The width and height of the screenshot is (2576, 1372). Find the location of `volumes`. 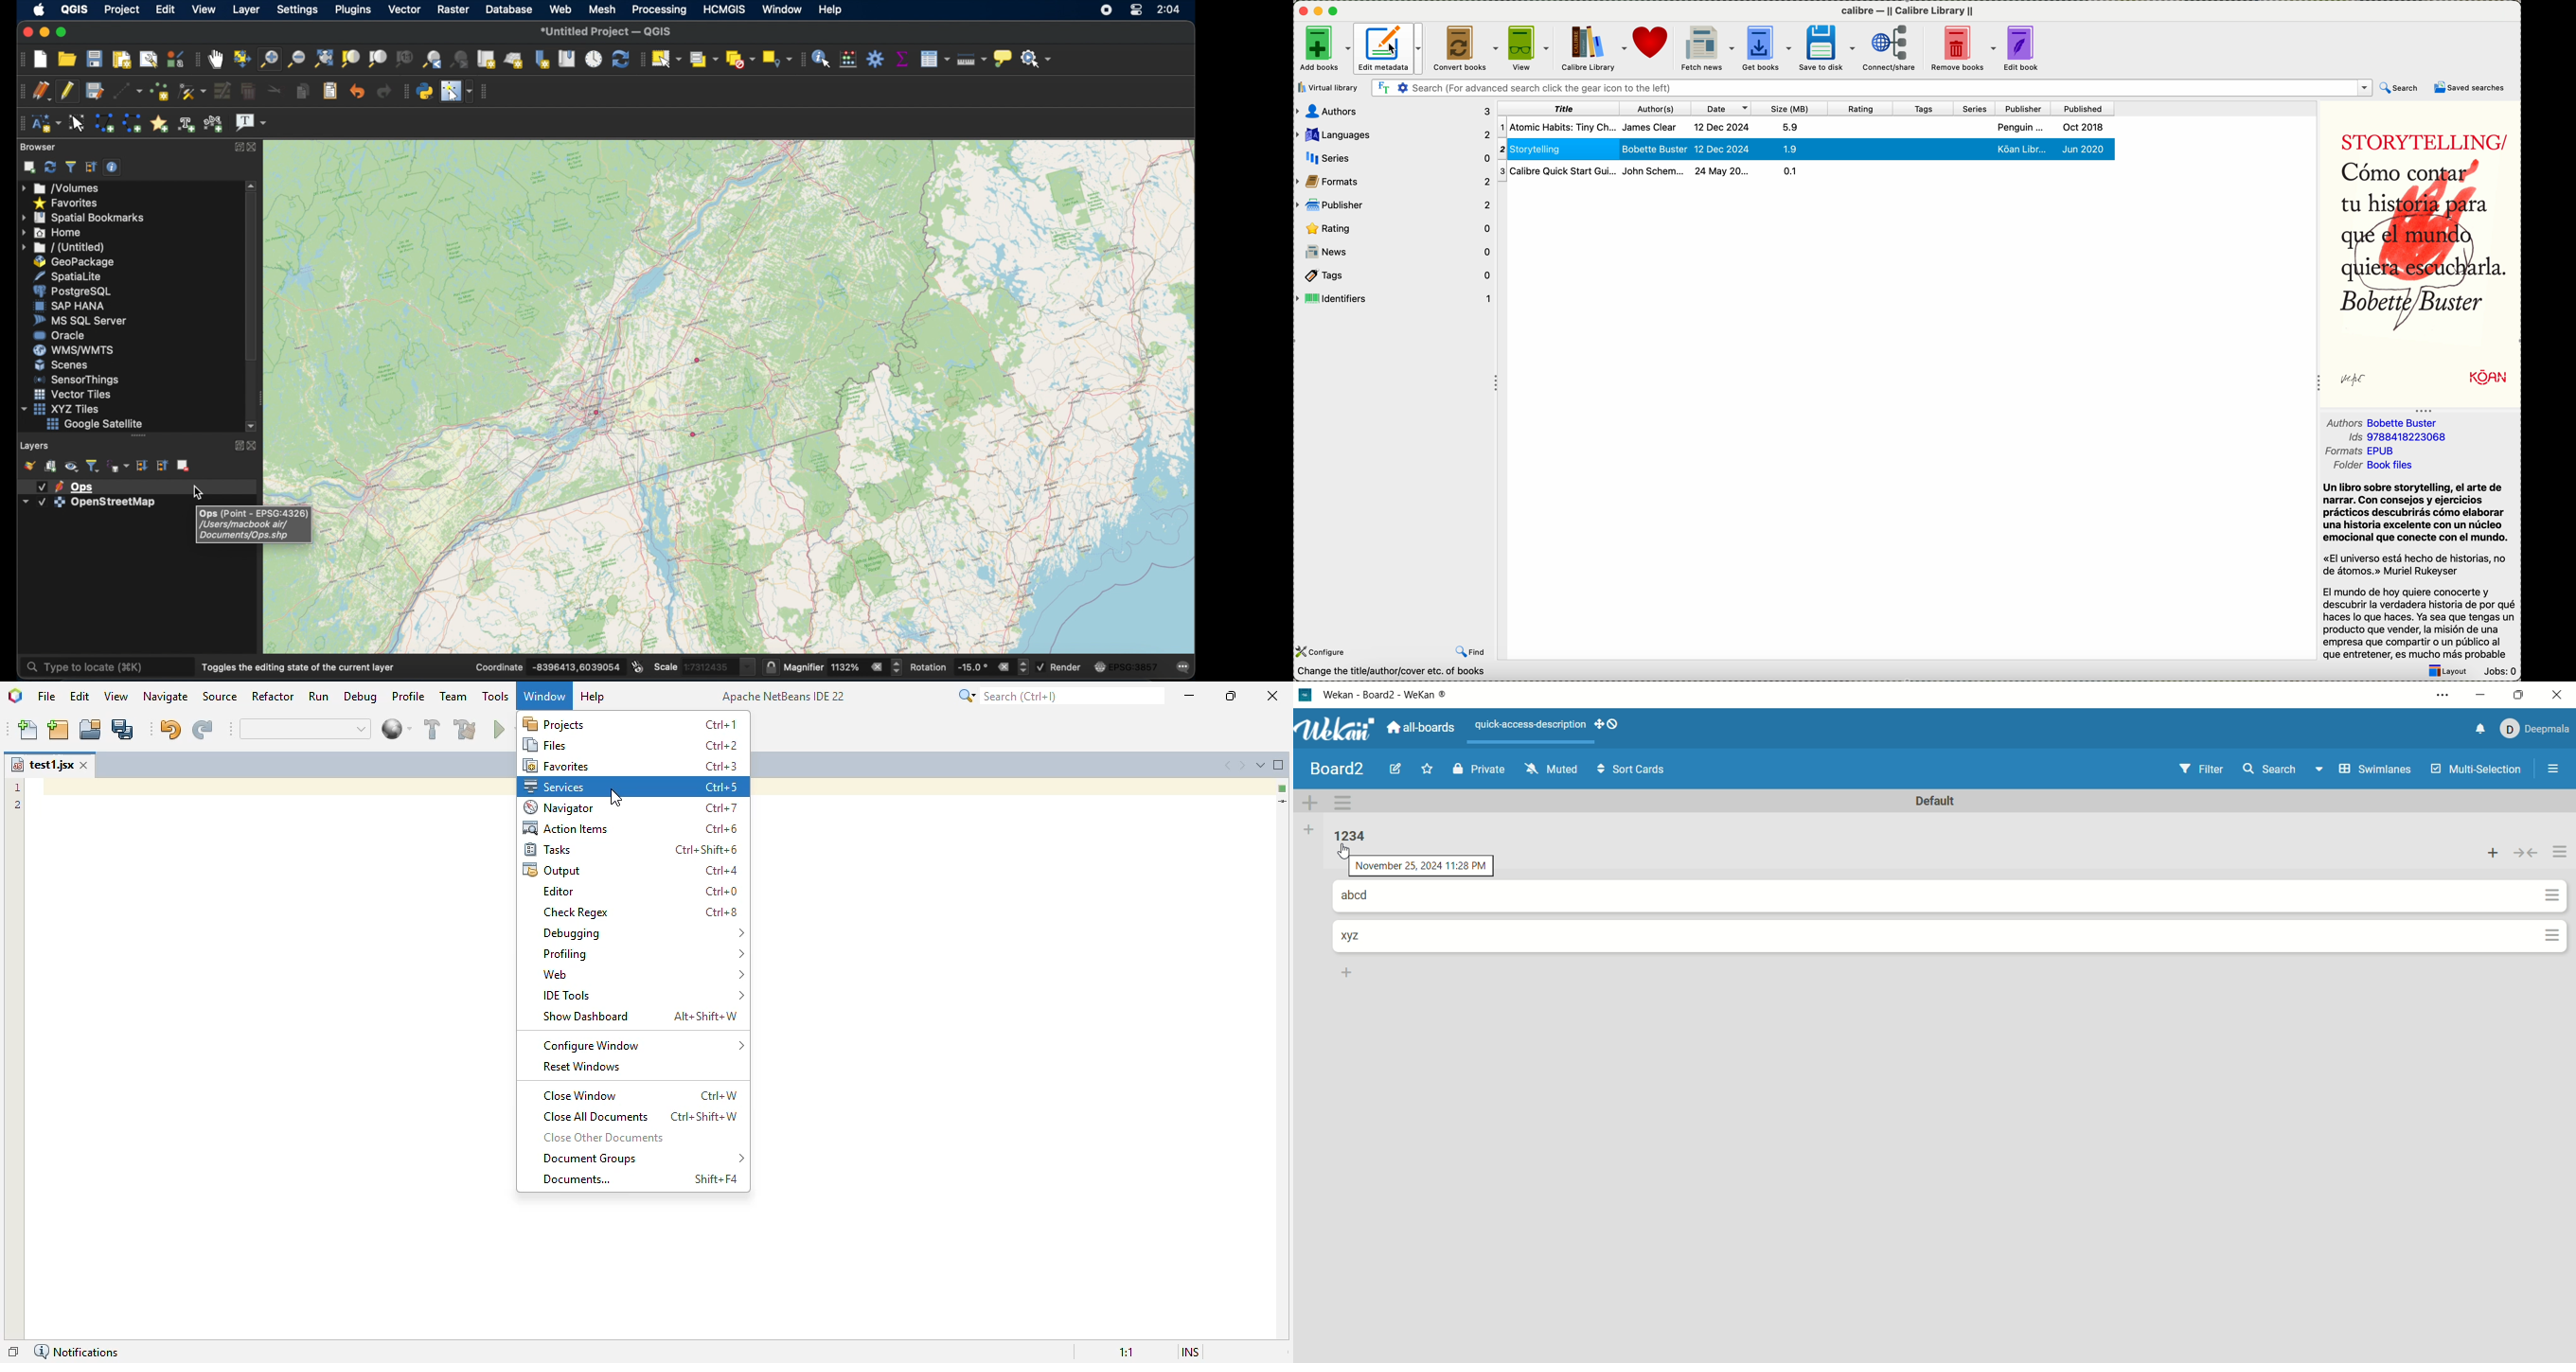

volumes is located at coordinates (60, 187).